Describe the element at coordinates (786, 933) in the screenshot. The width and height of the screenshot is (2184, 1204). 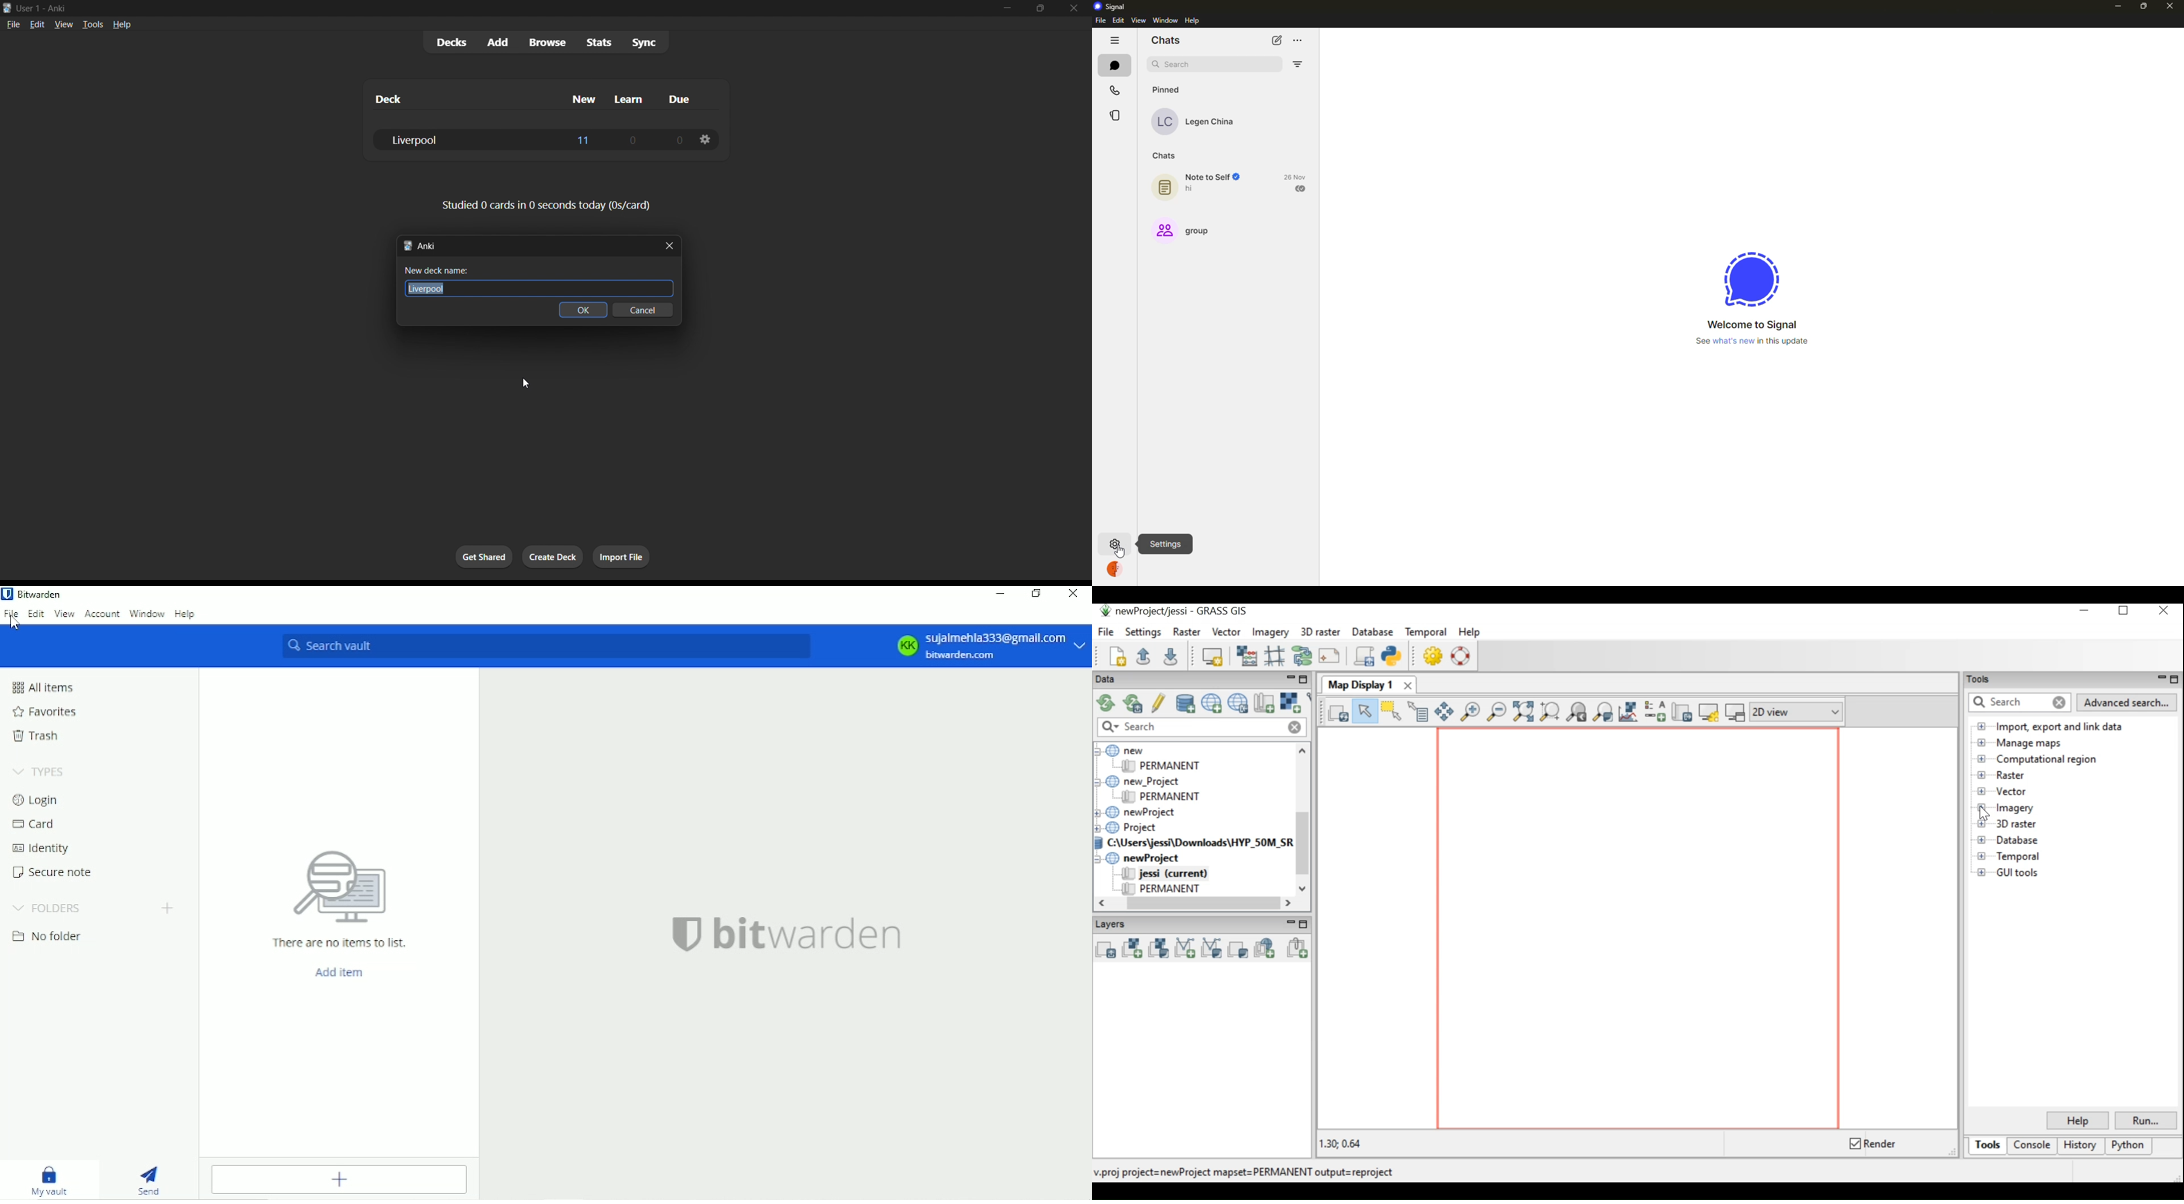
I see `bitwarden` at that location.